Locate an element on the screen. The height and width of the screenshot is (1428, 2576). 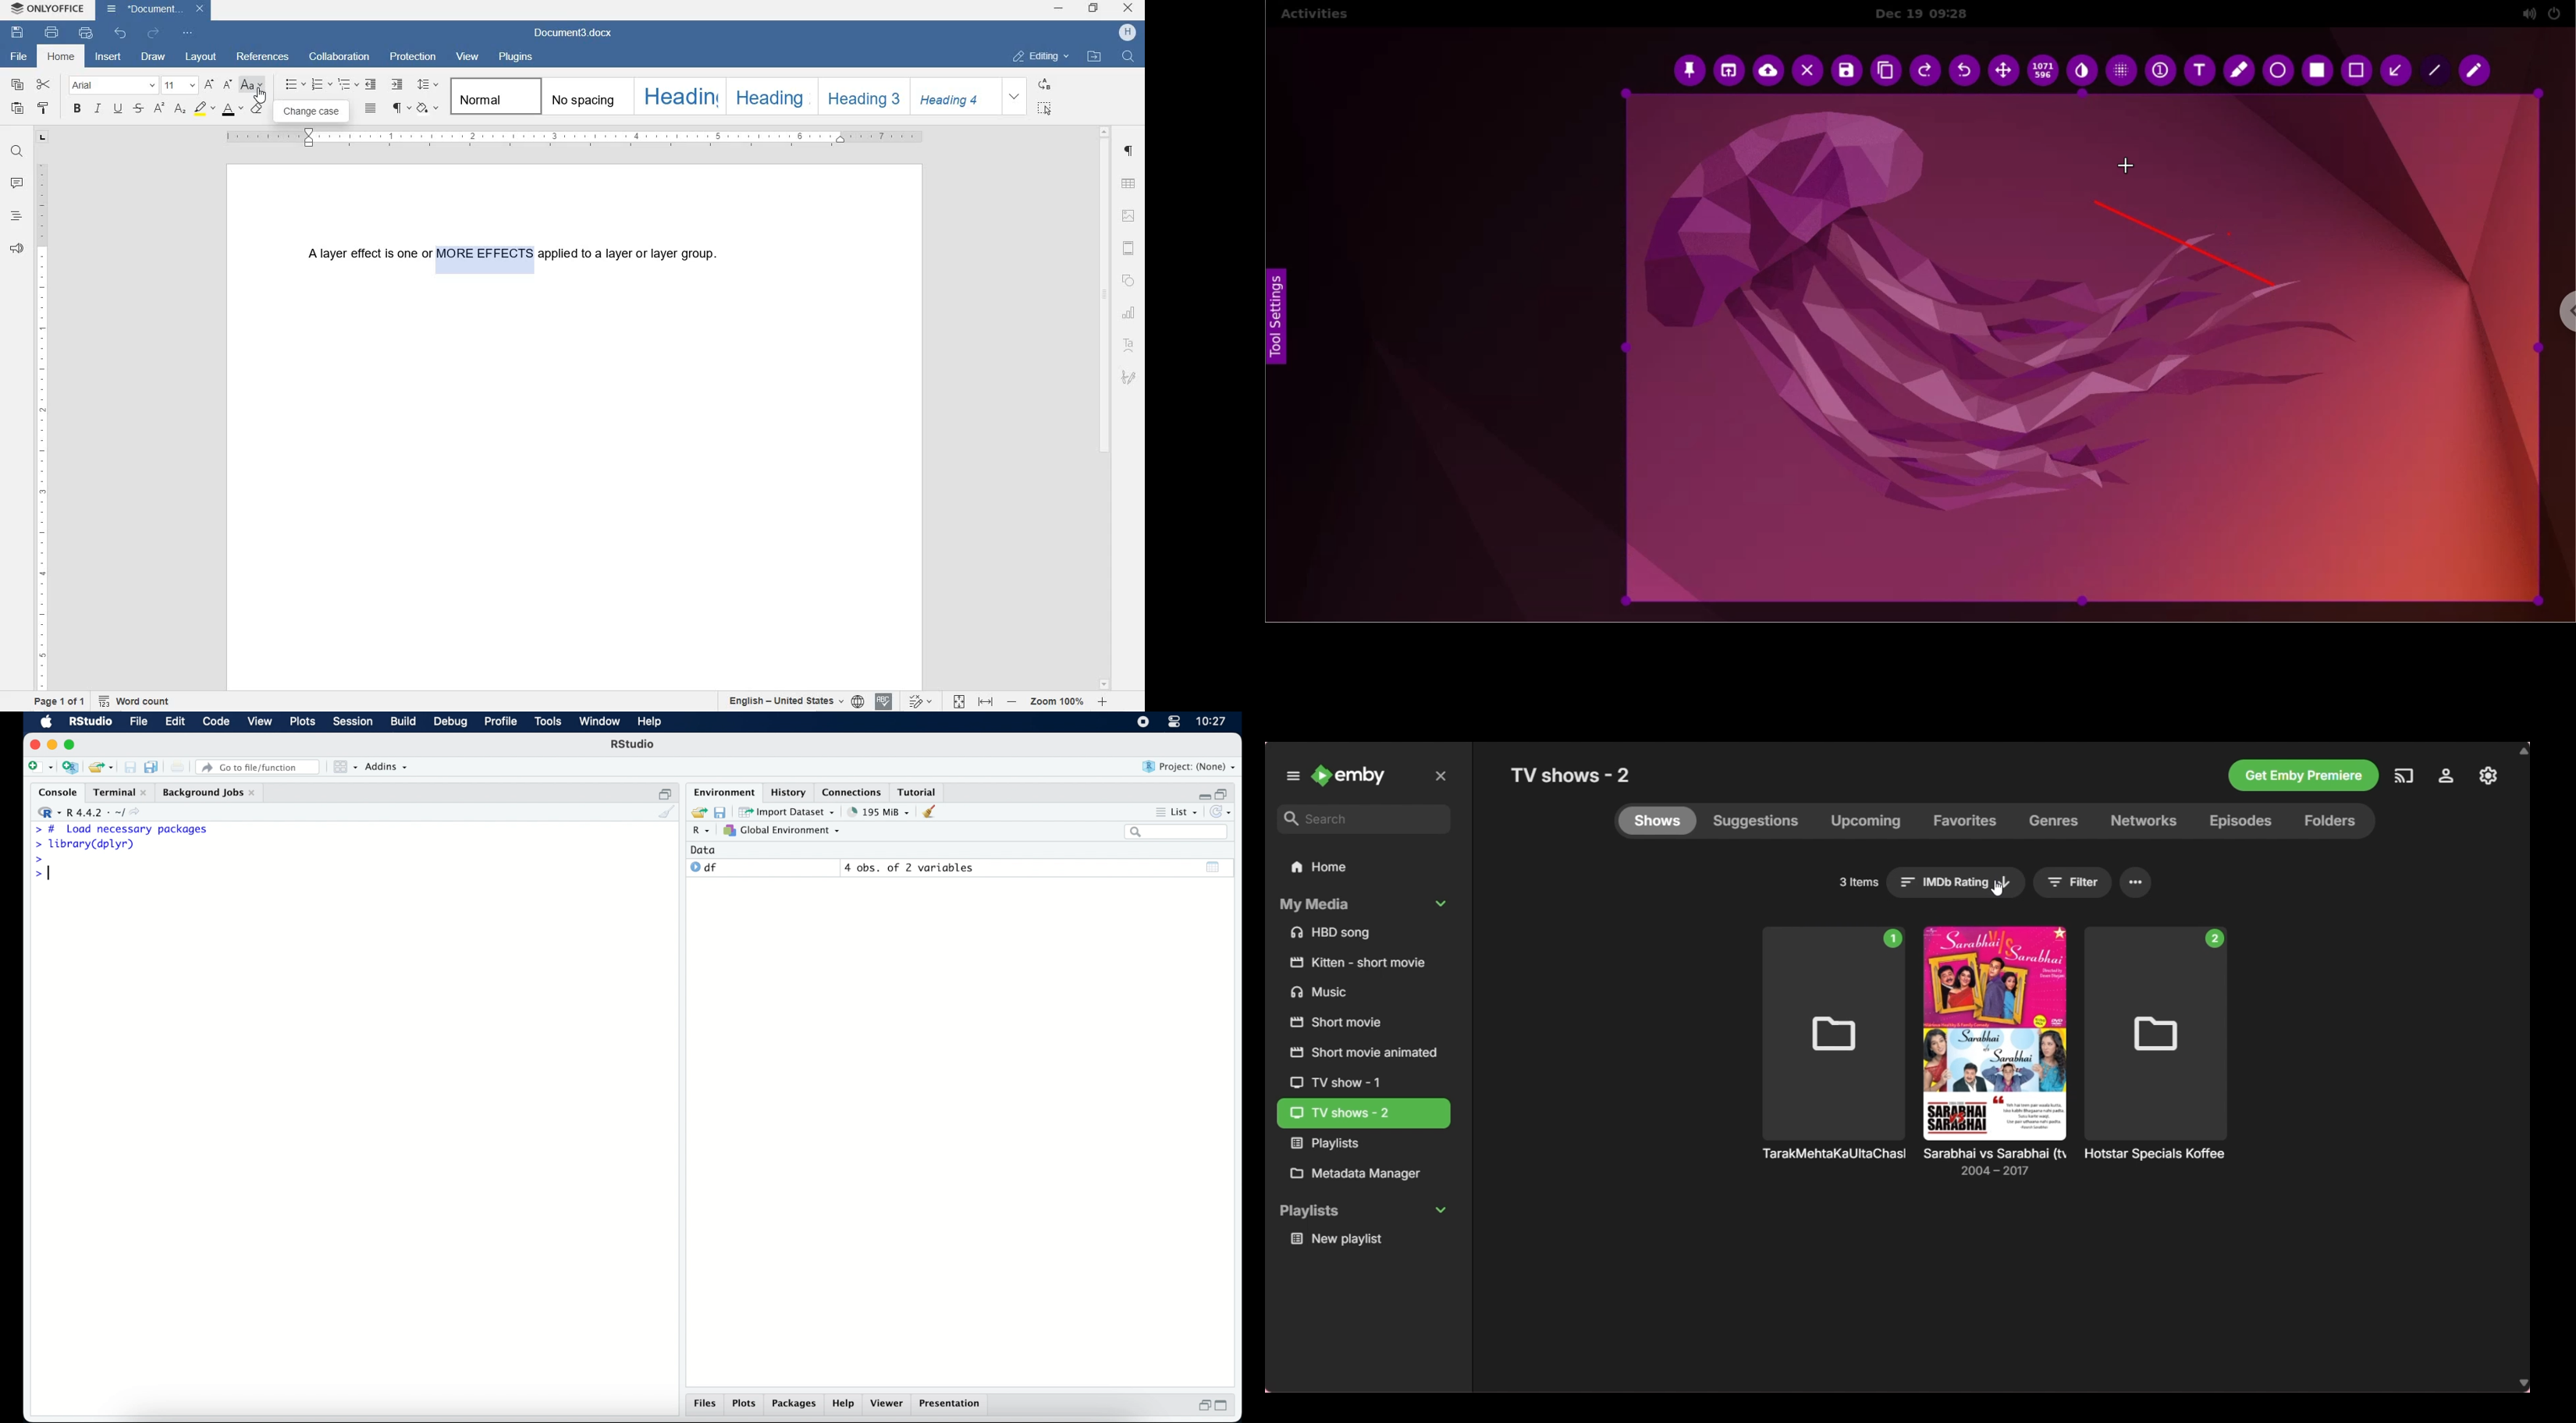
upload is located at coordinates (1770, 71).